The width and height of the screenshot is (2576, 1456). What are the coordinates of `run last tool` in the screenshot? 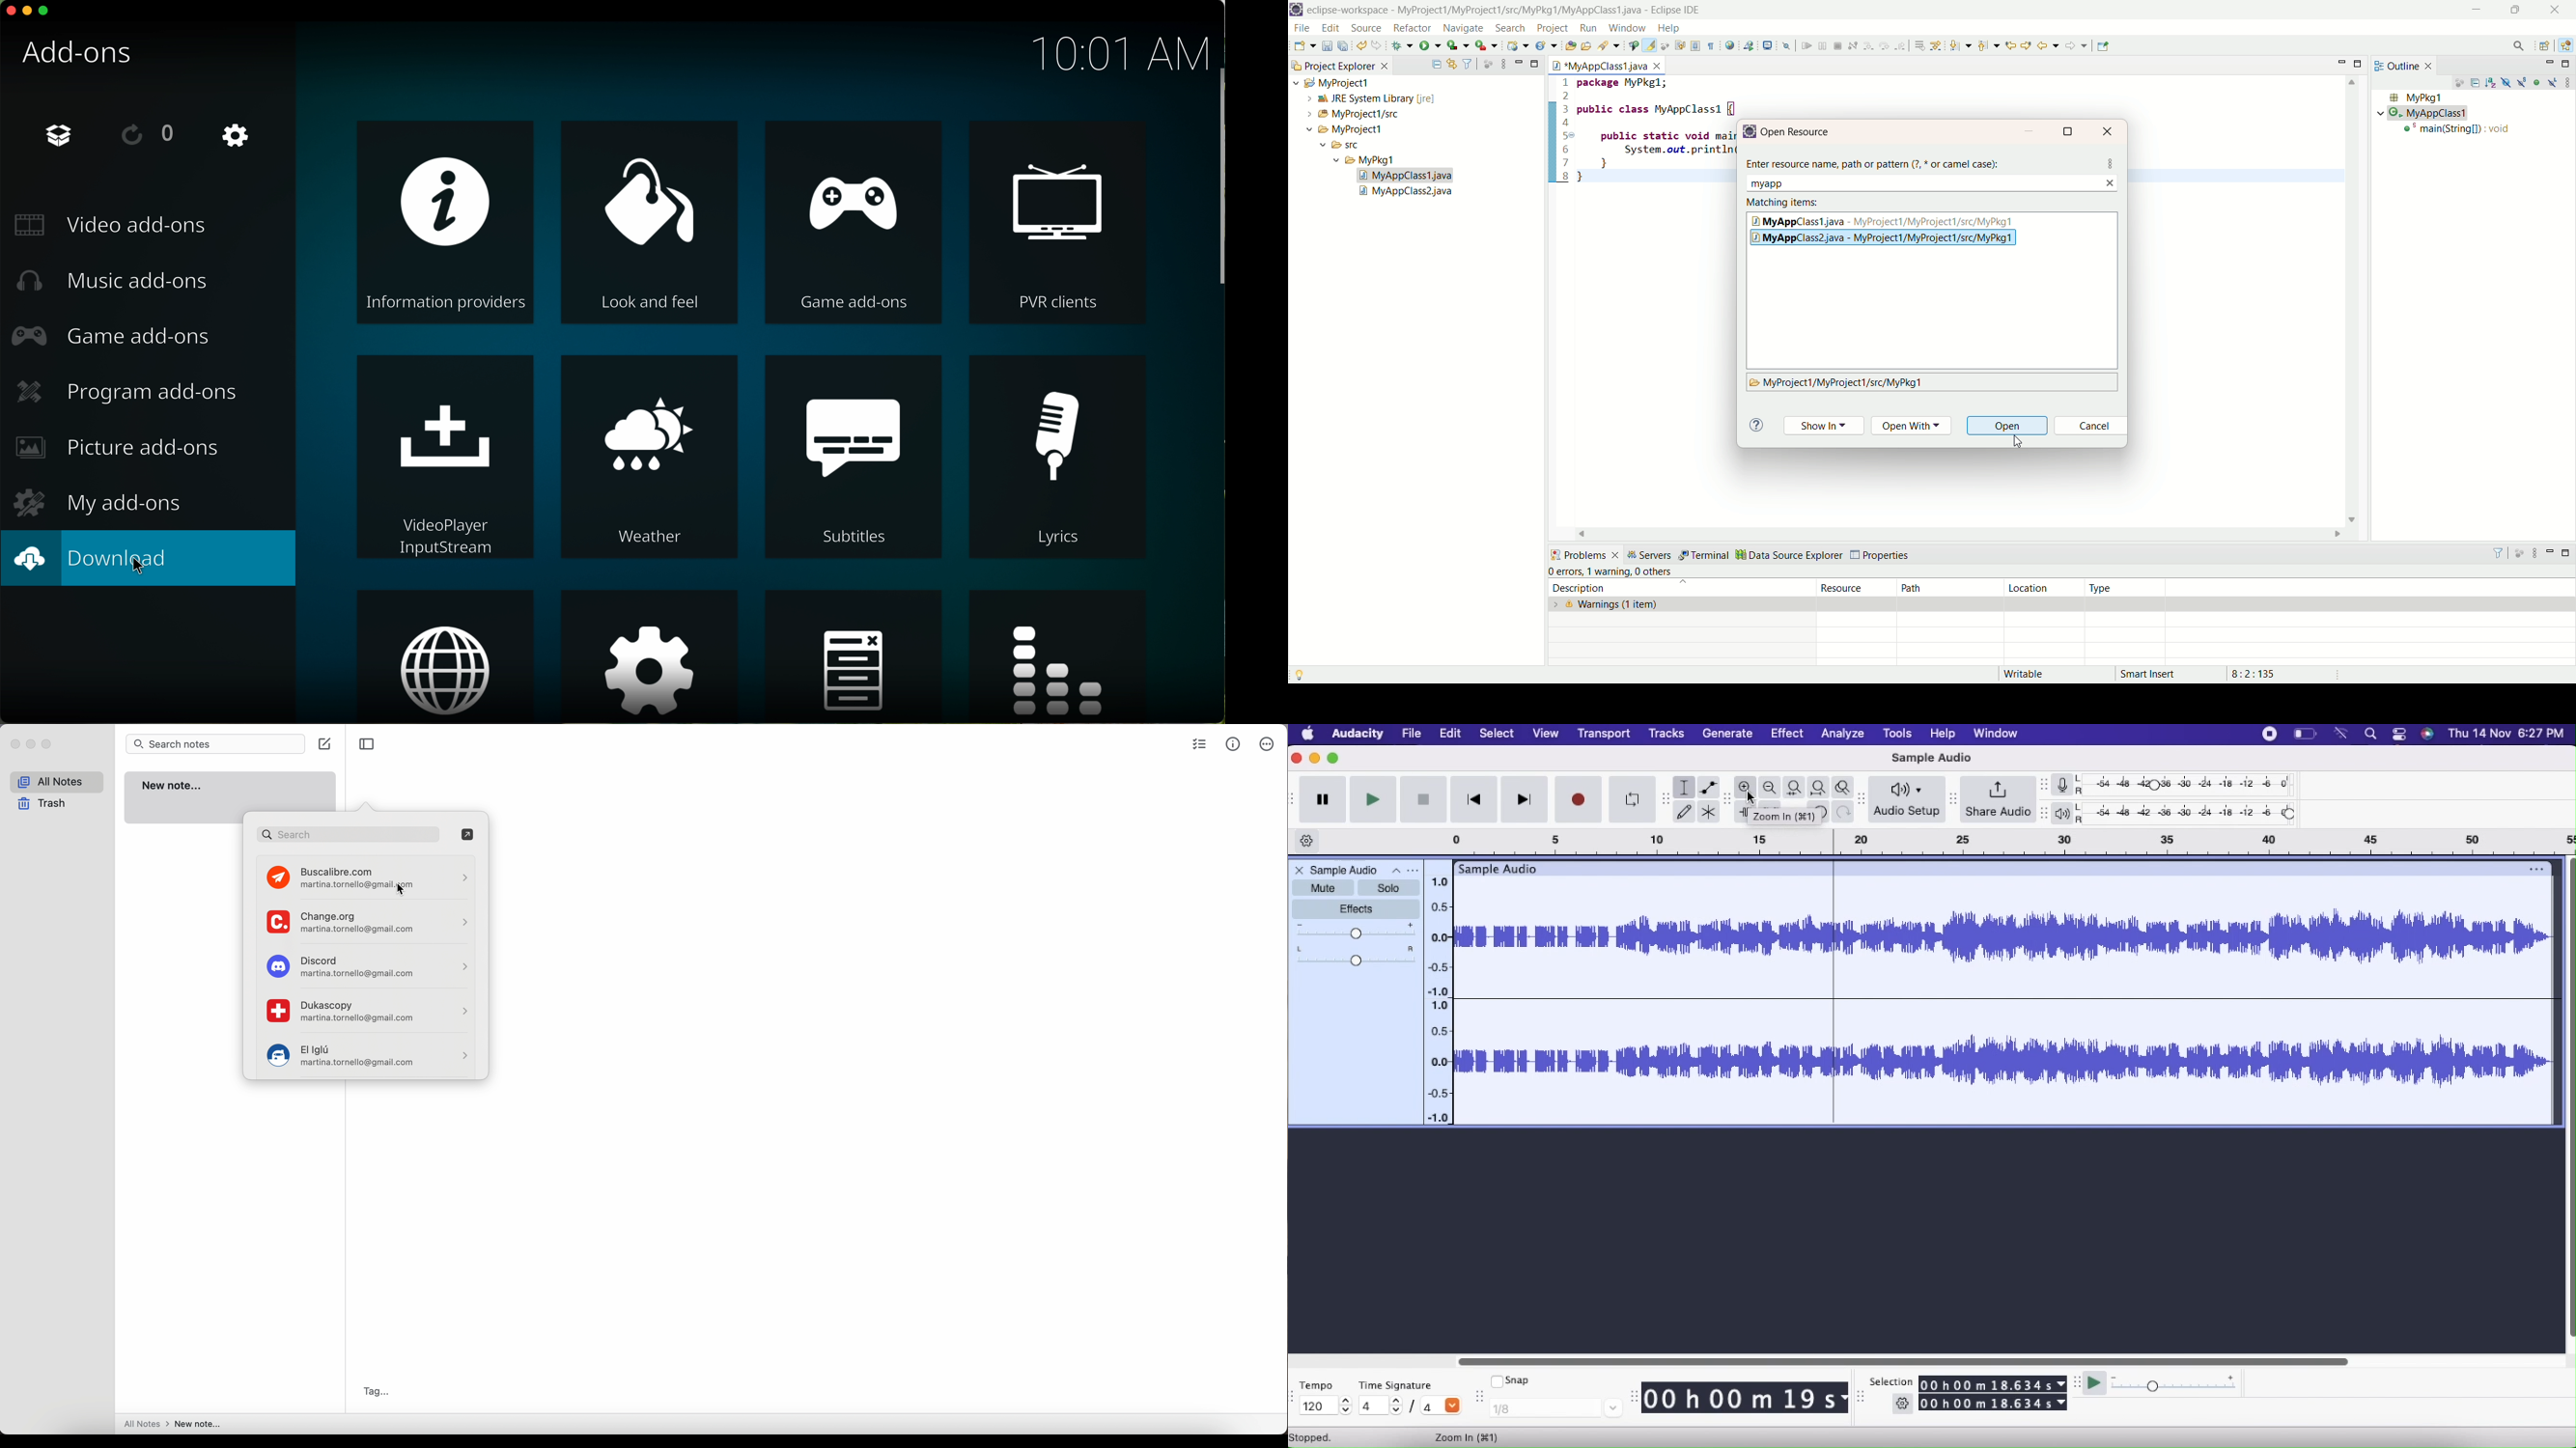 It's located at (1486, 47).